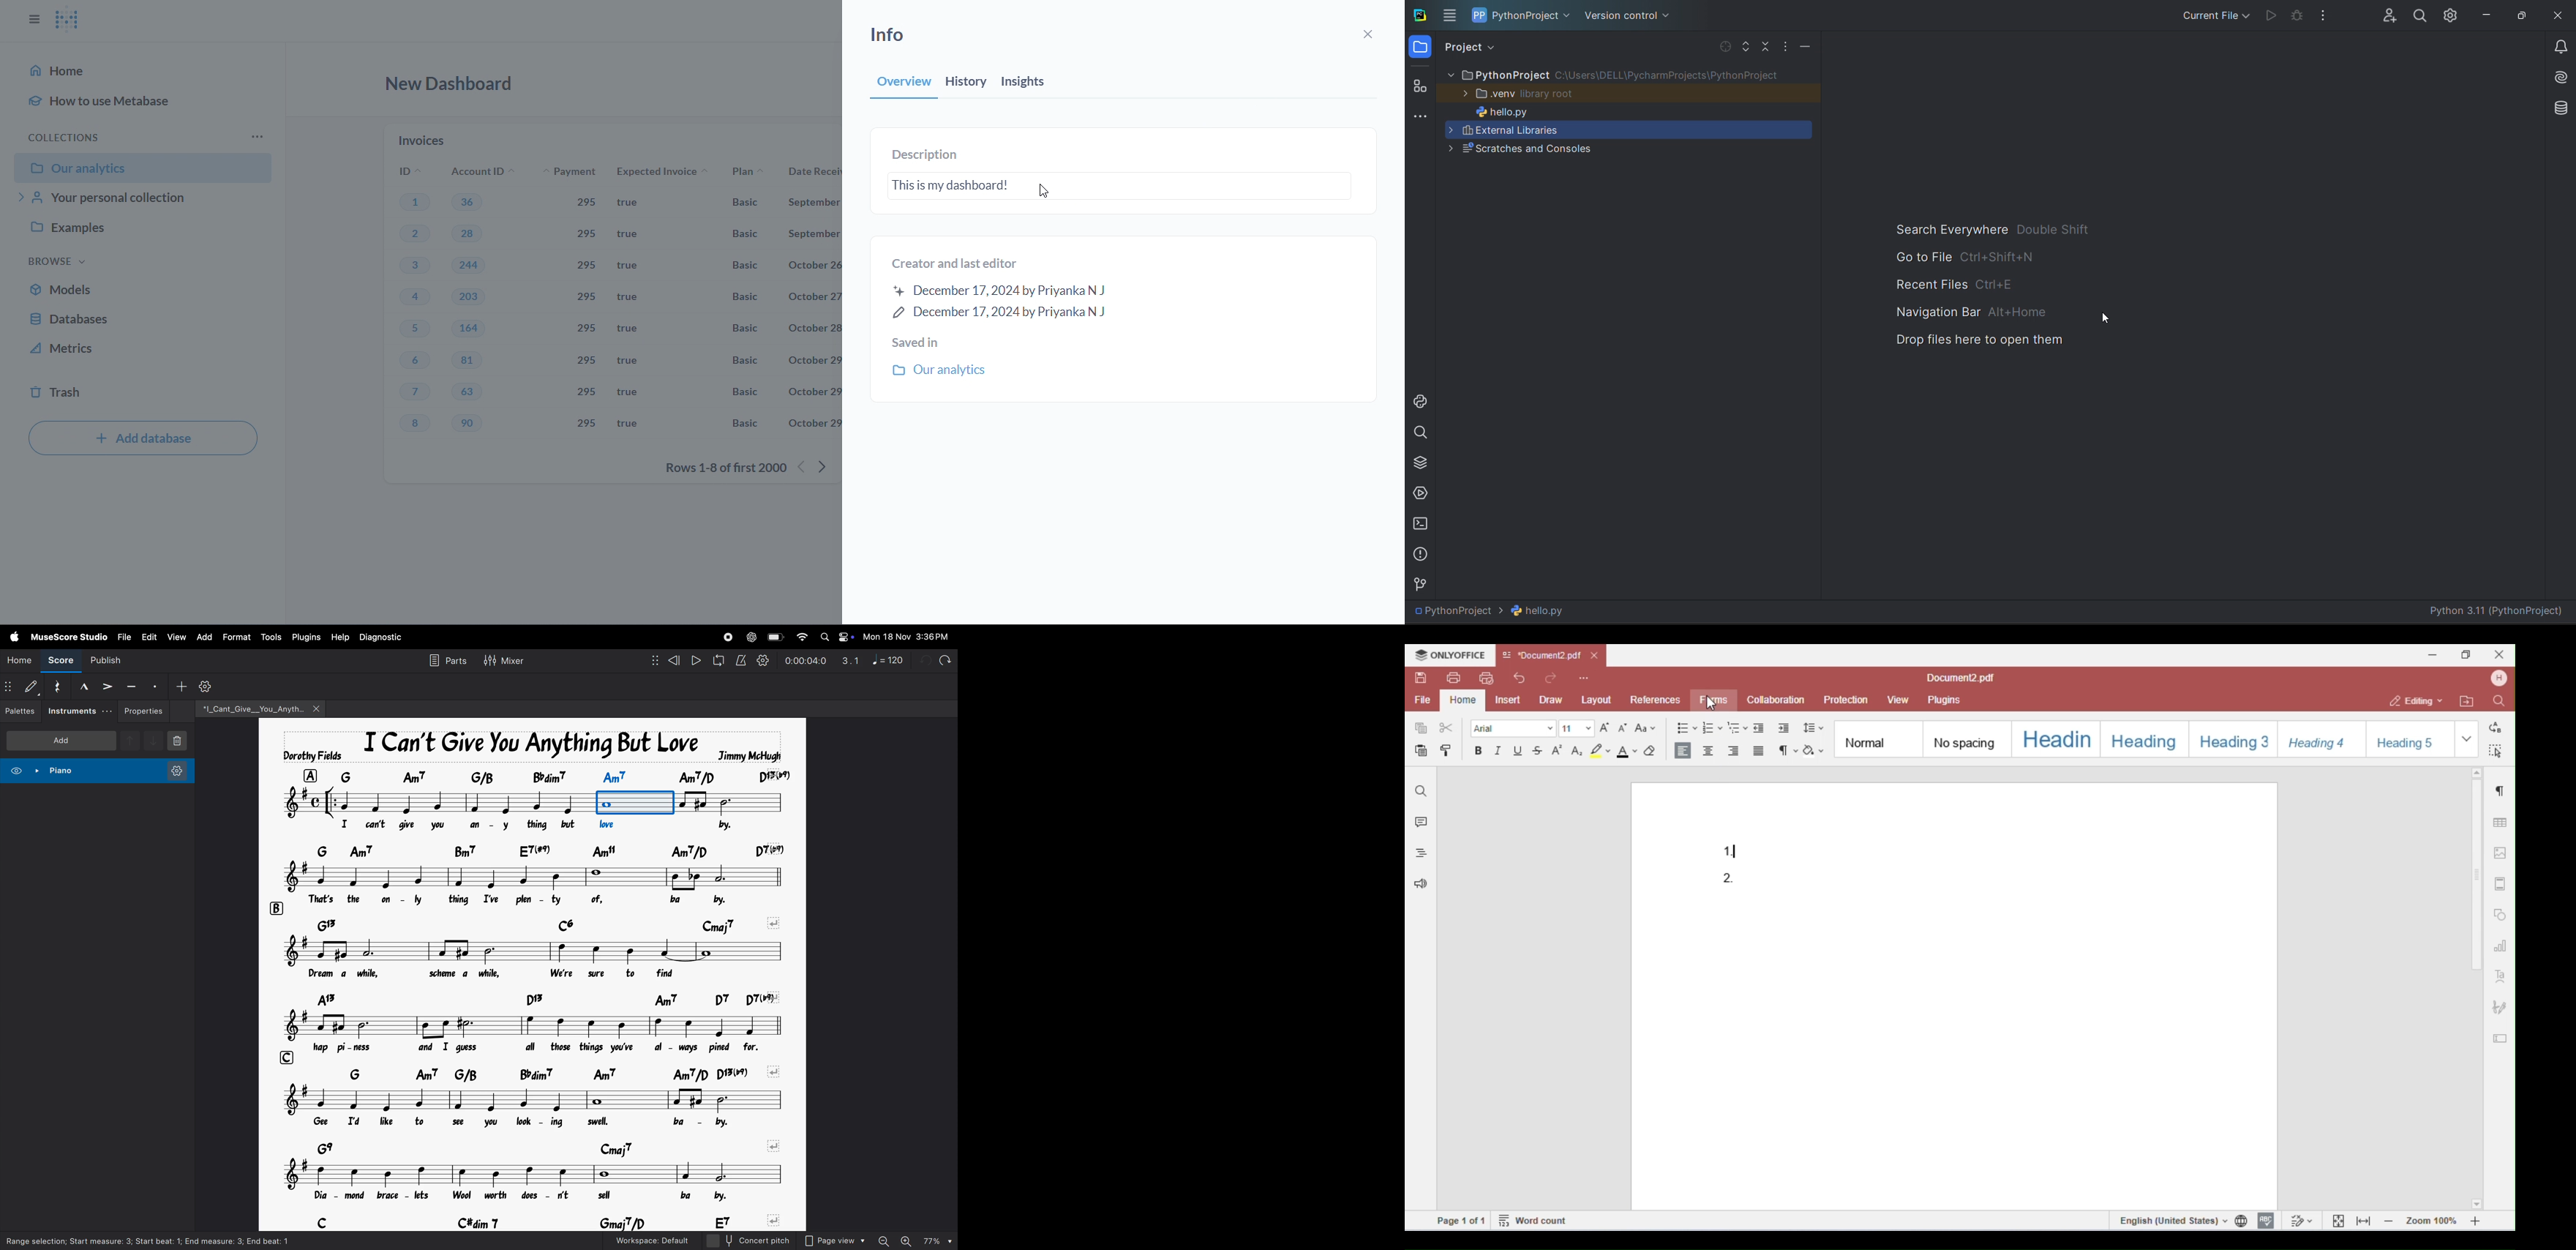 Image resolution: width=2576 pixels, height=1260 pixels. What do you see at coordinates (1627, 93) in the screenshot?
I see `.venu` at bounding box center [1627, 93].